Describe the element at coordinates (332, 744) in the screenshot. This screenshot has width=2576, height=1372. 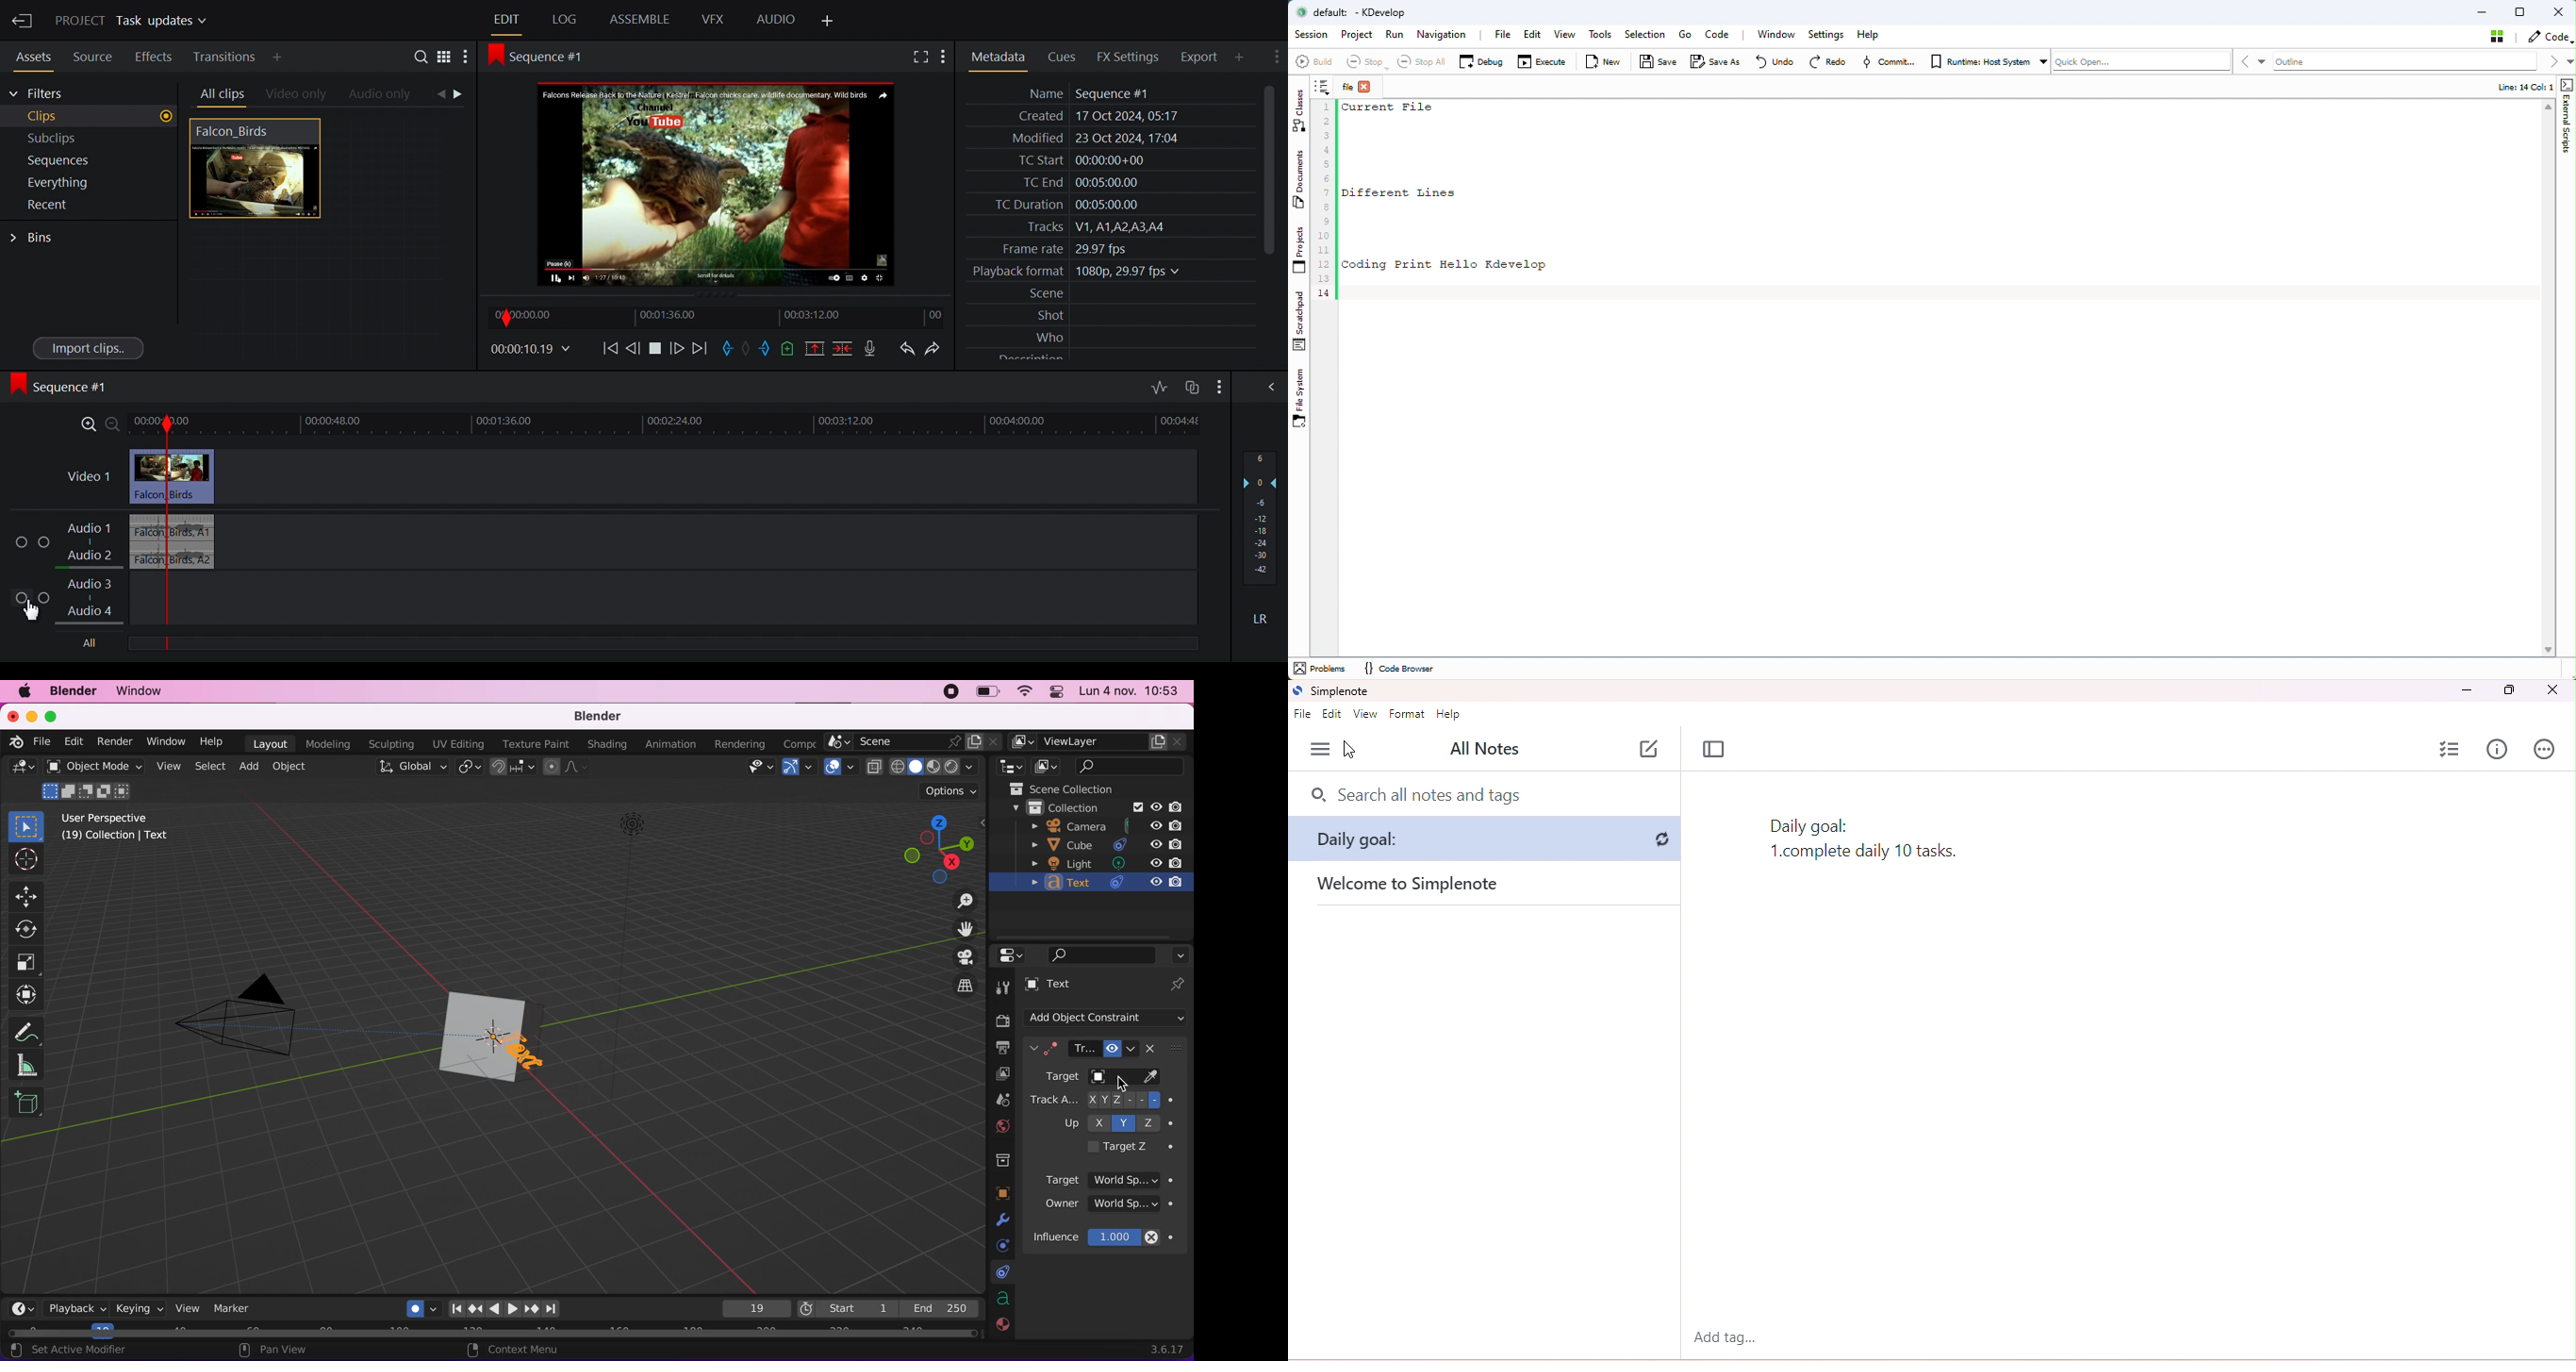
I see `modeling` at that location.